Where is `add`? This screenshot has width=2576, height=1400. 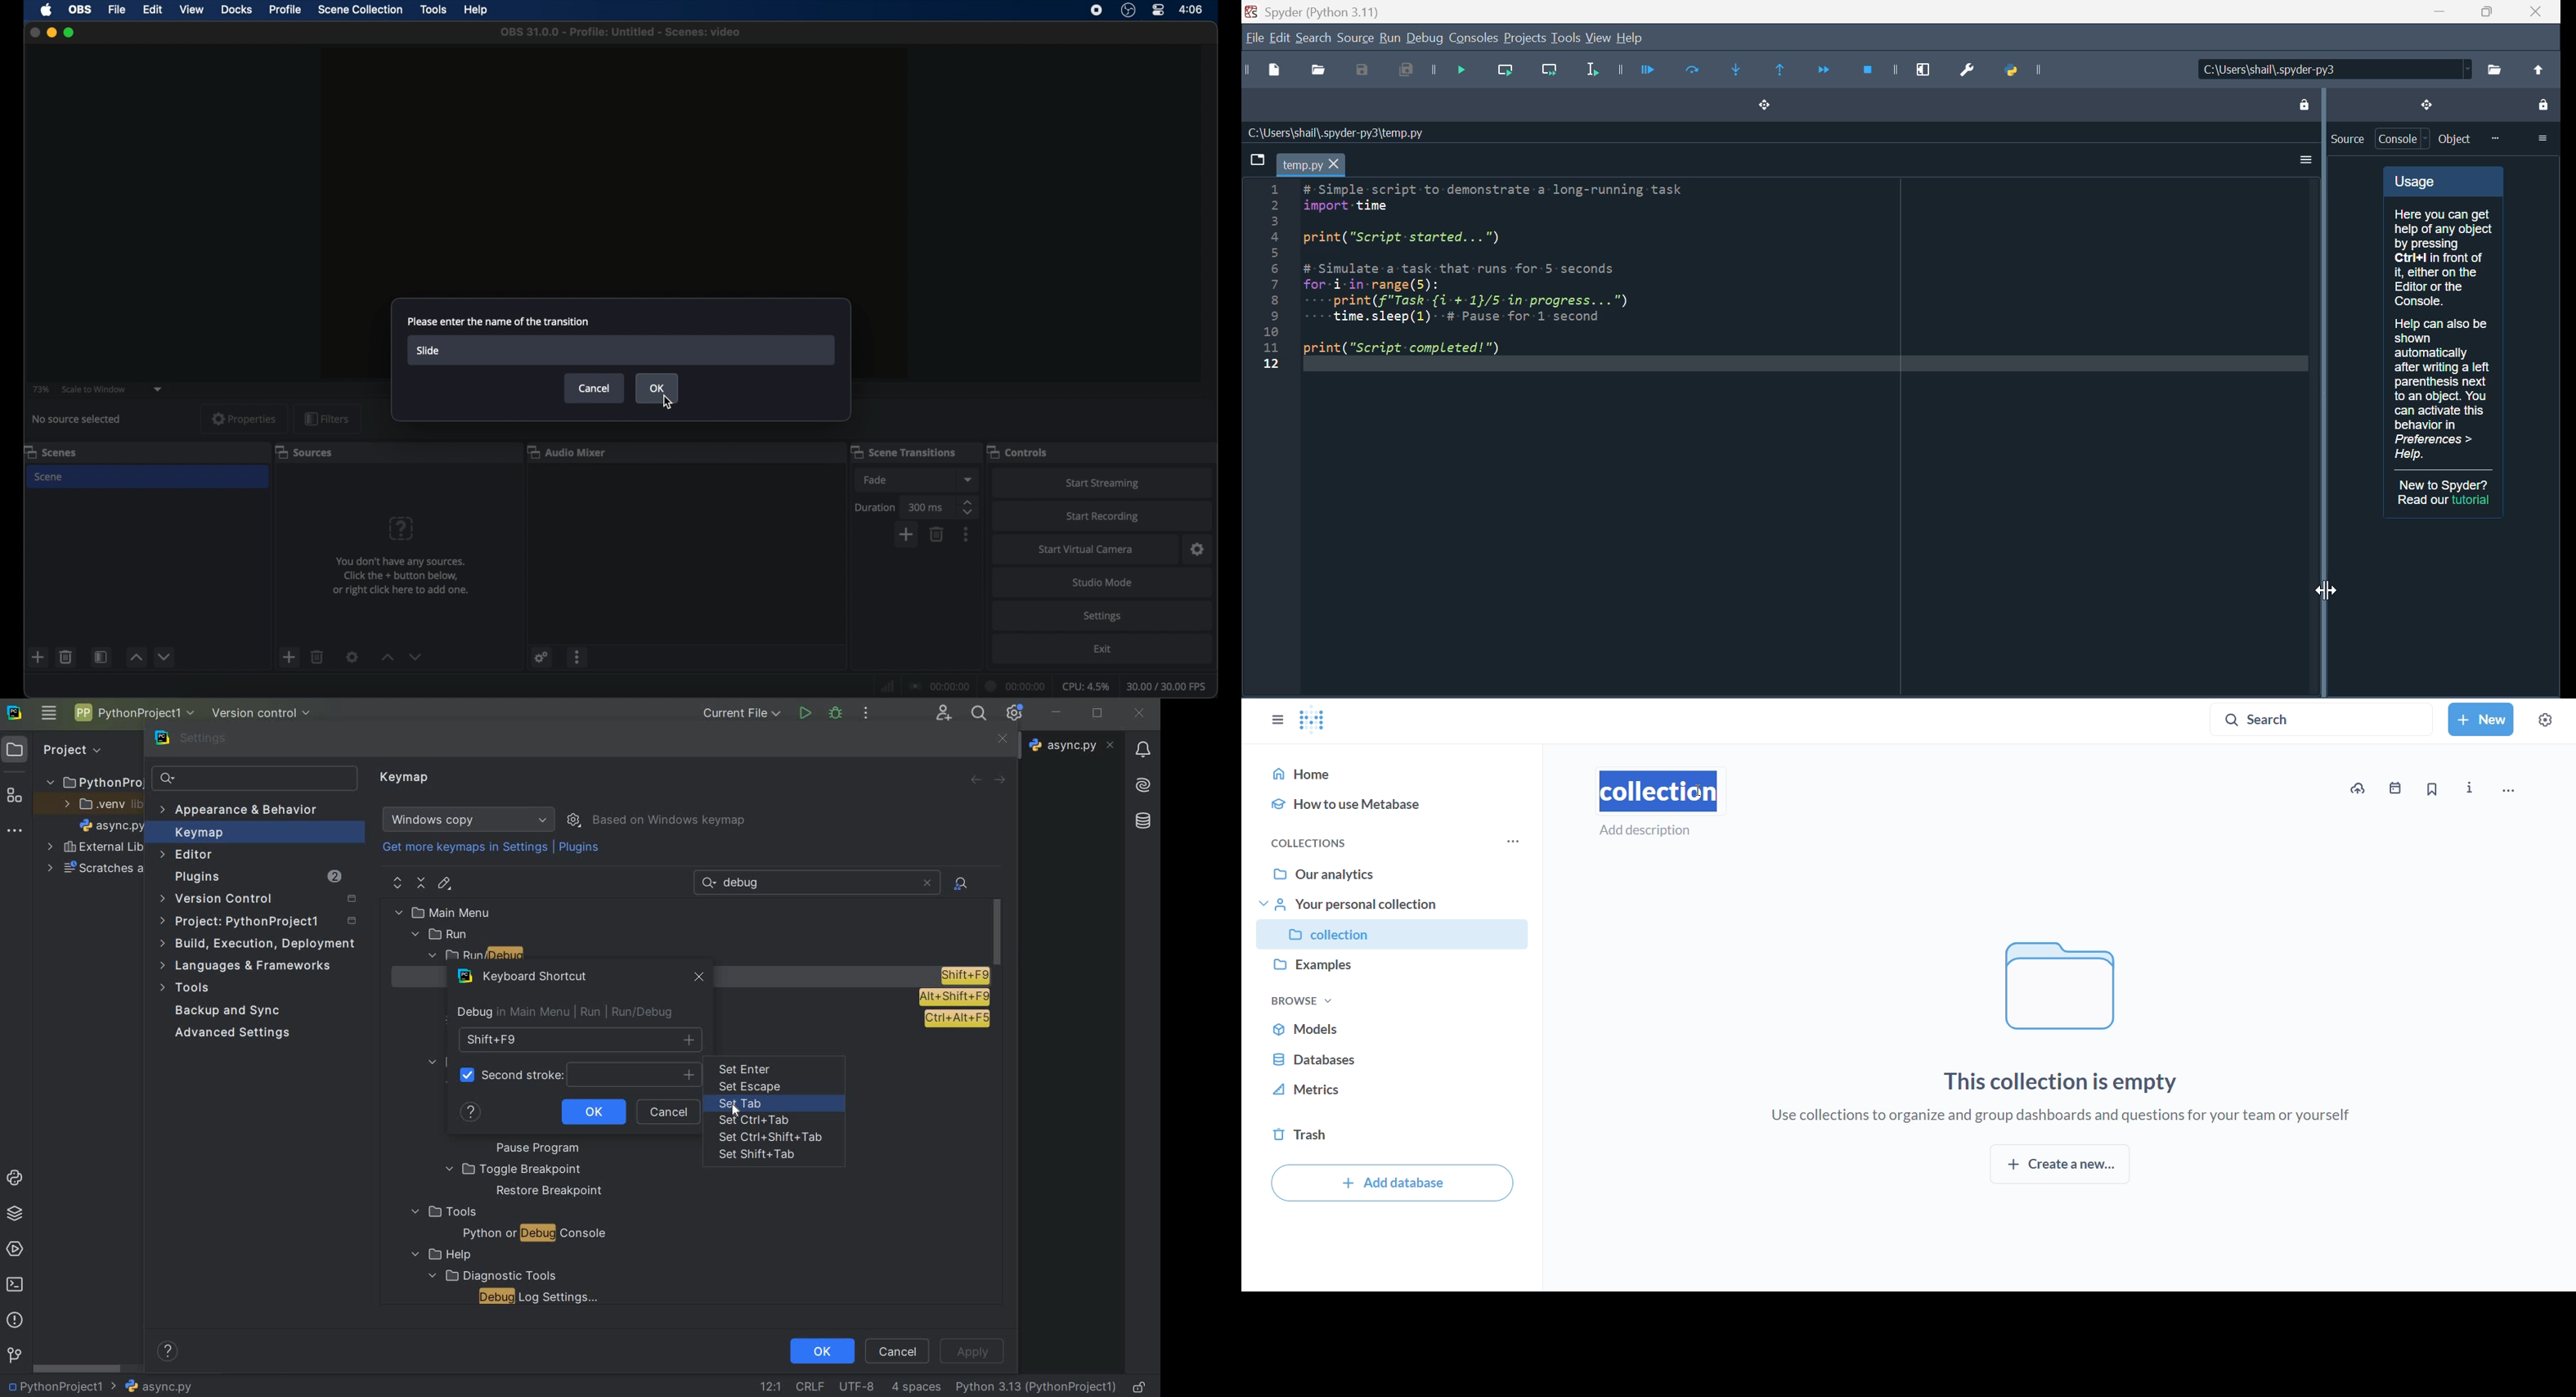 add is located at coordinates (905, 536).